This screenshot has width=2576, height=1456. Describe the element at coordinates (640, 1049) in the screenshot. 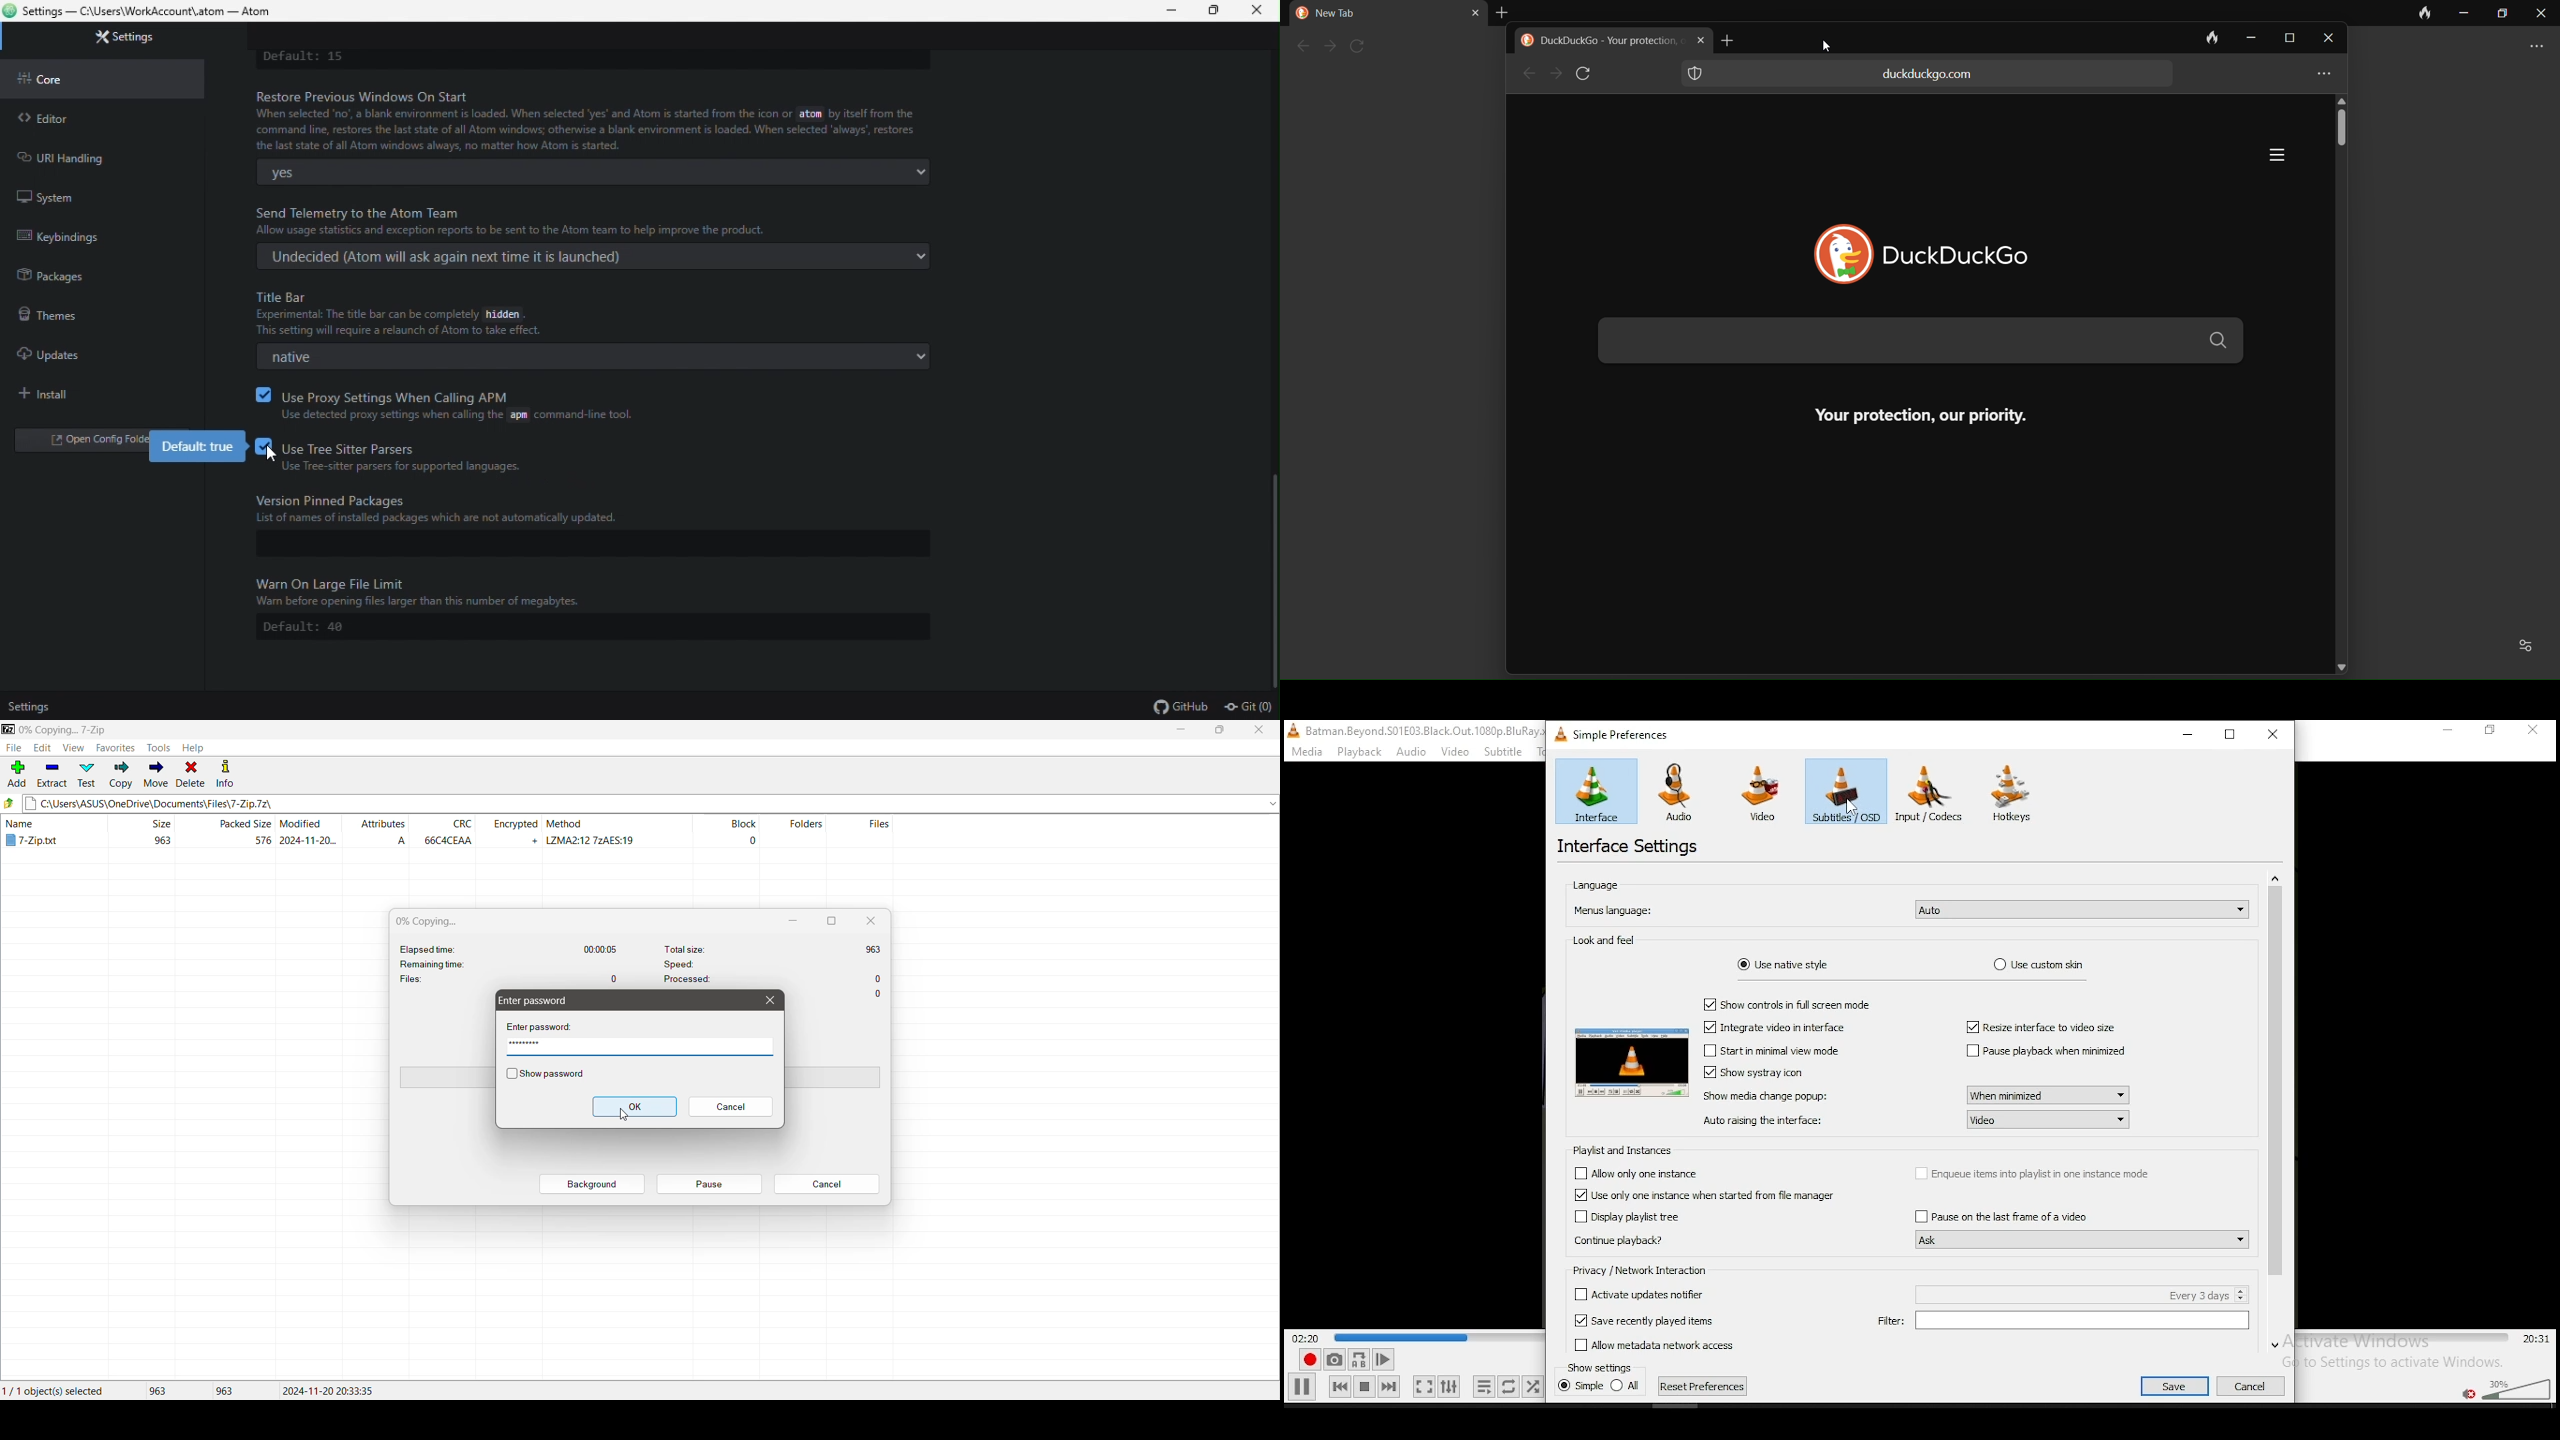

I see `Password typed` at that location.